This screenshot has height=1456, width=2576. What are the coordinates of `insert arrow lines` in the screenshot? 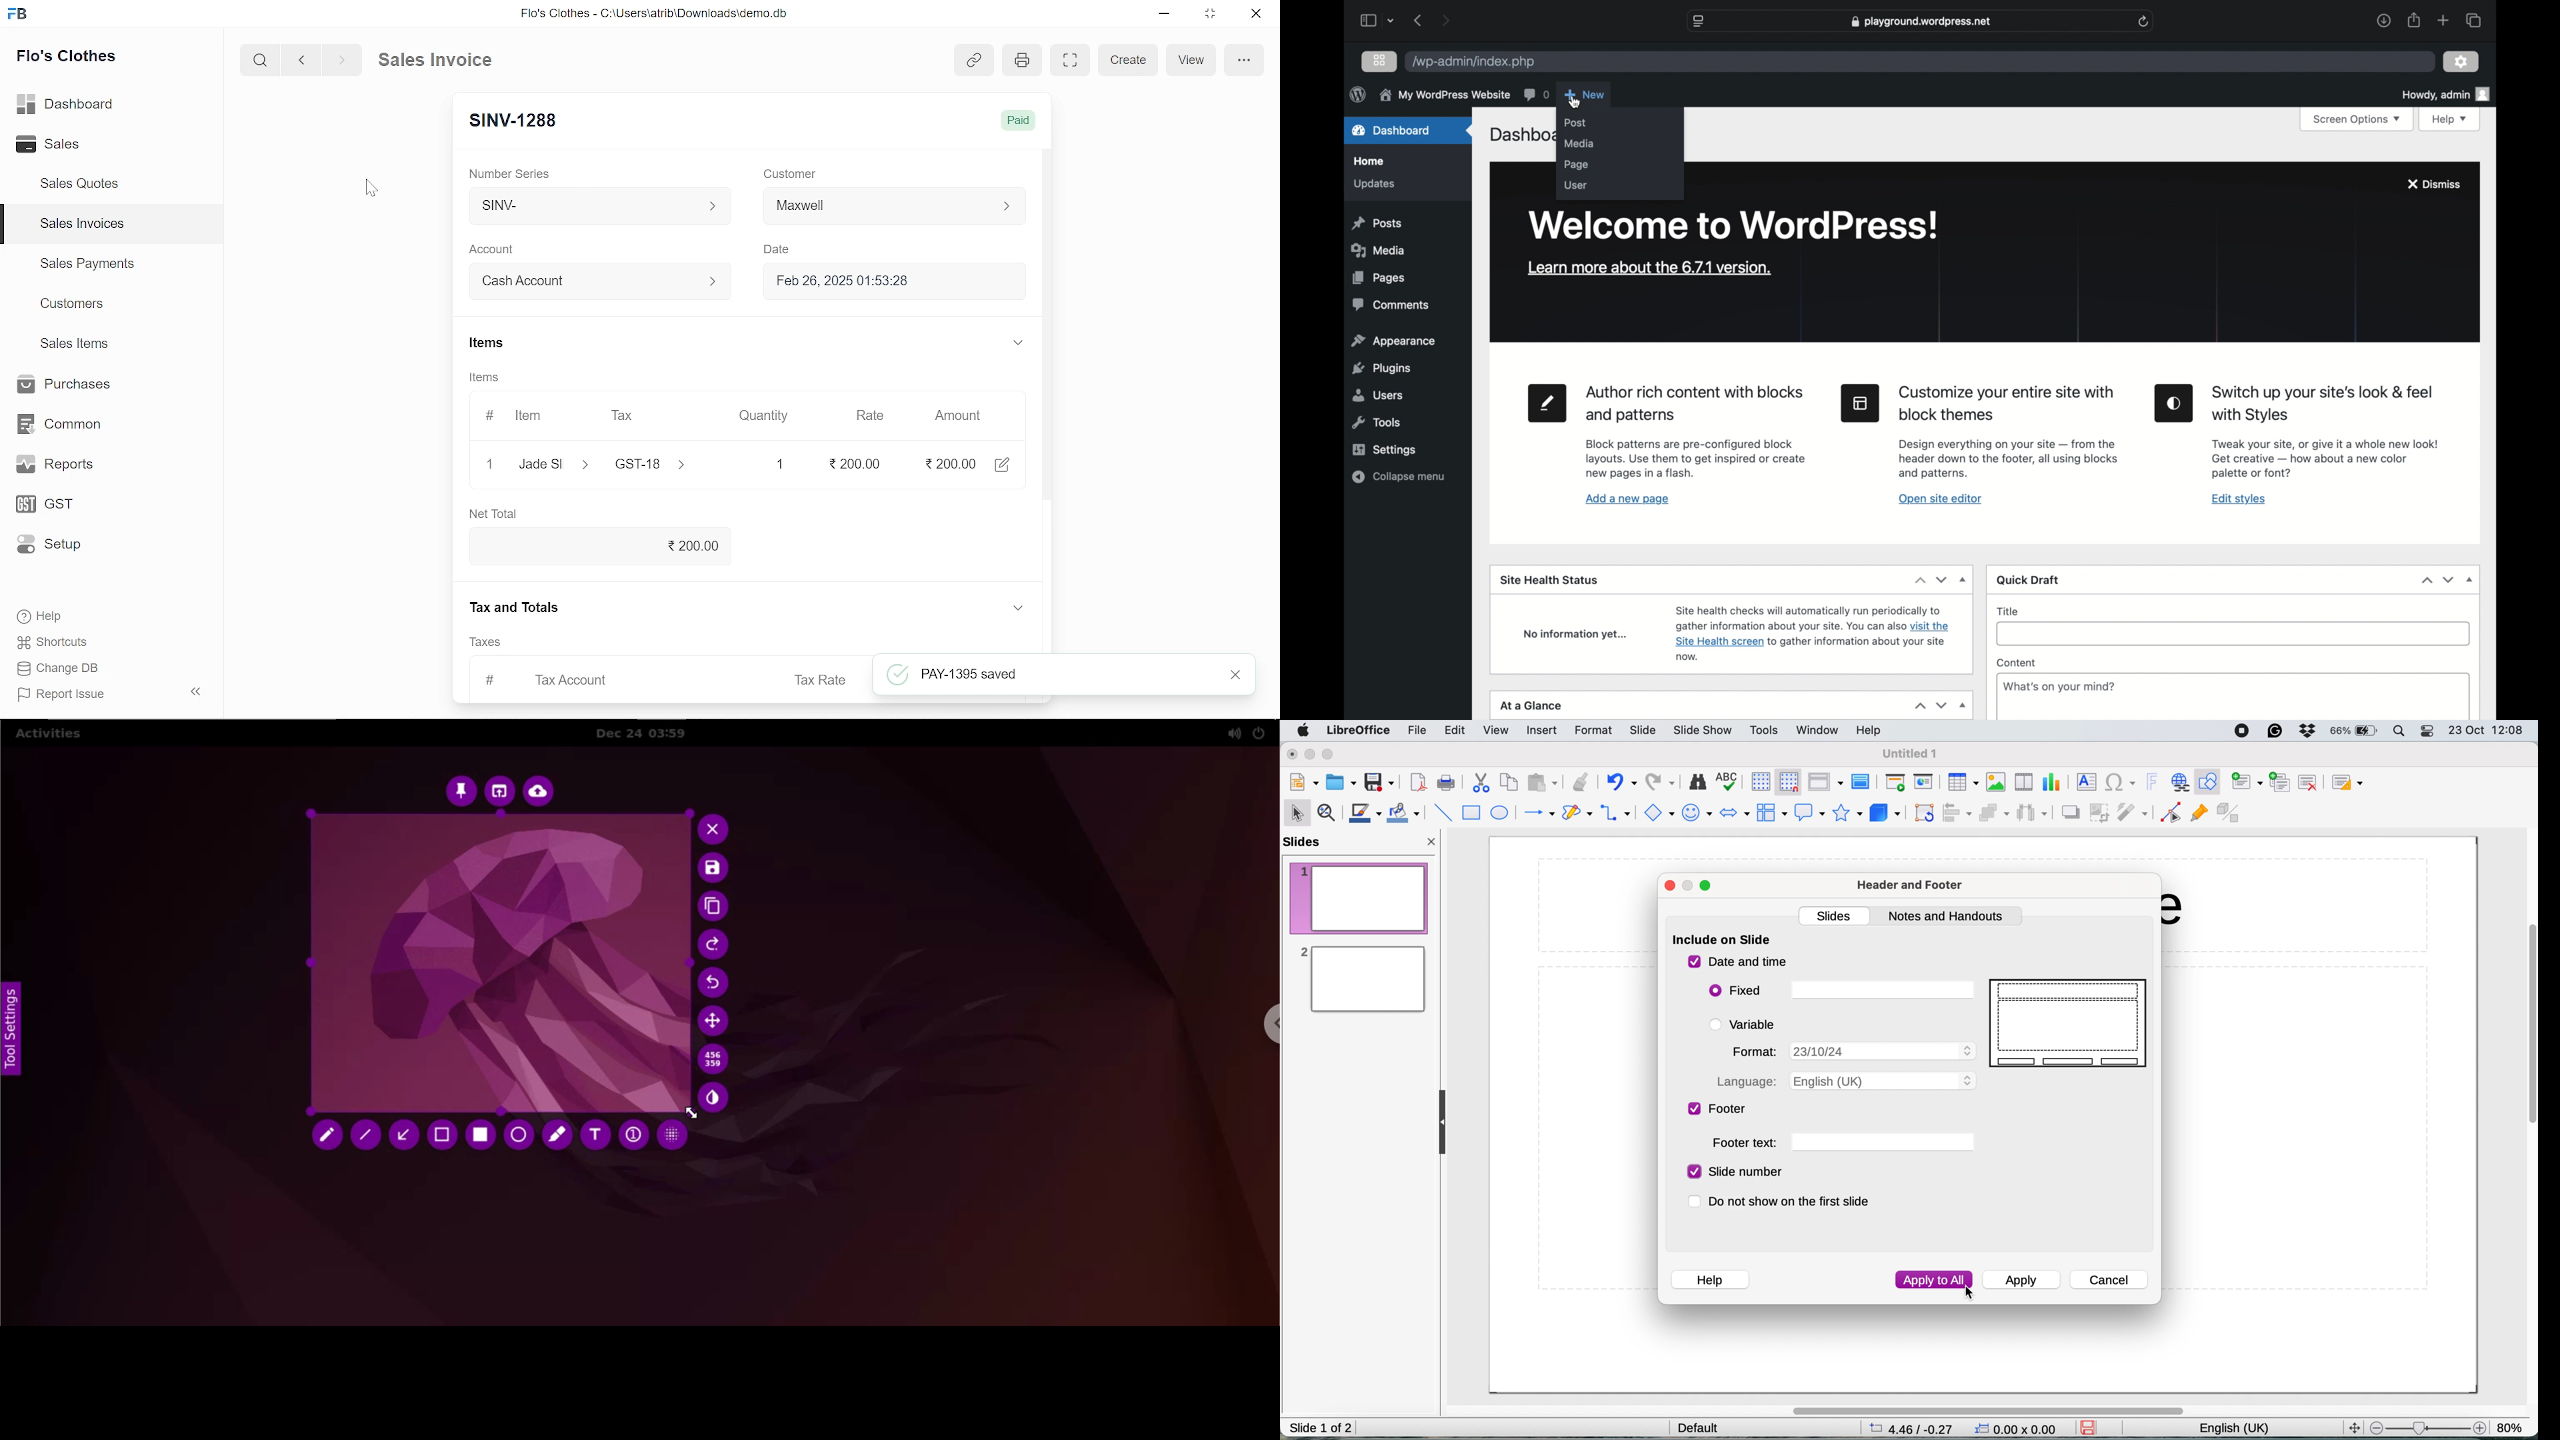 It's located at (1539, 814).